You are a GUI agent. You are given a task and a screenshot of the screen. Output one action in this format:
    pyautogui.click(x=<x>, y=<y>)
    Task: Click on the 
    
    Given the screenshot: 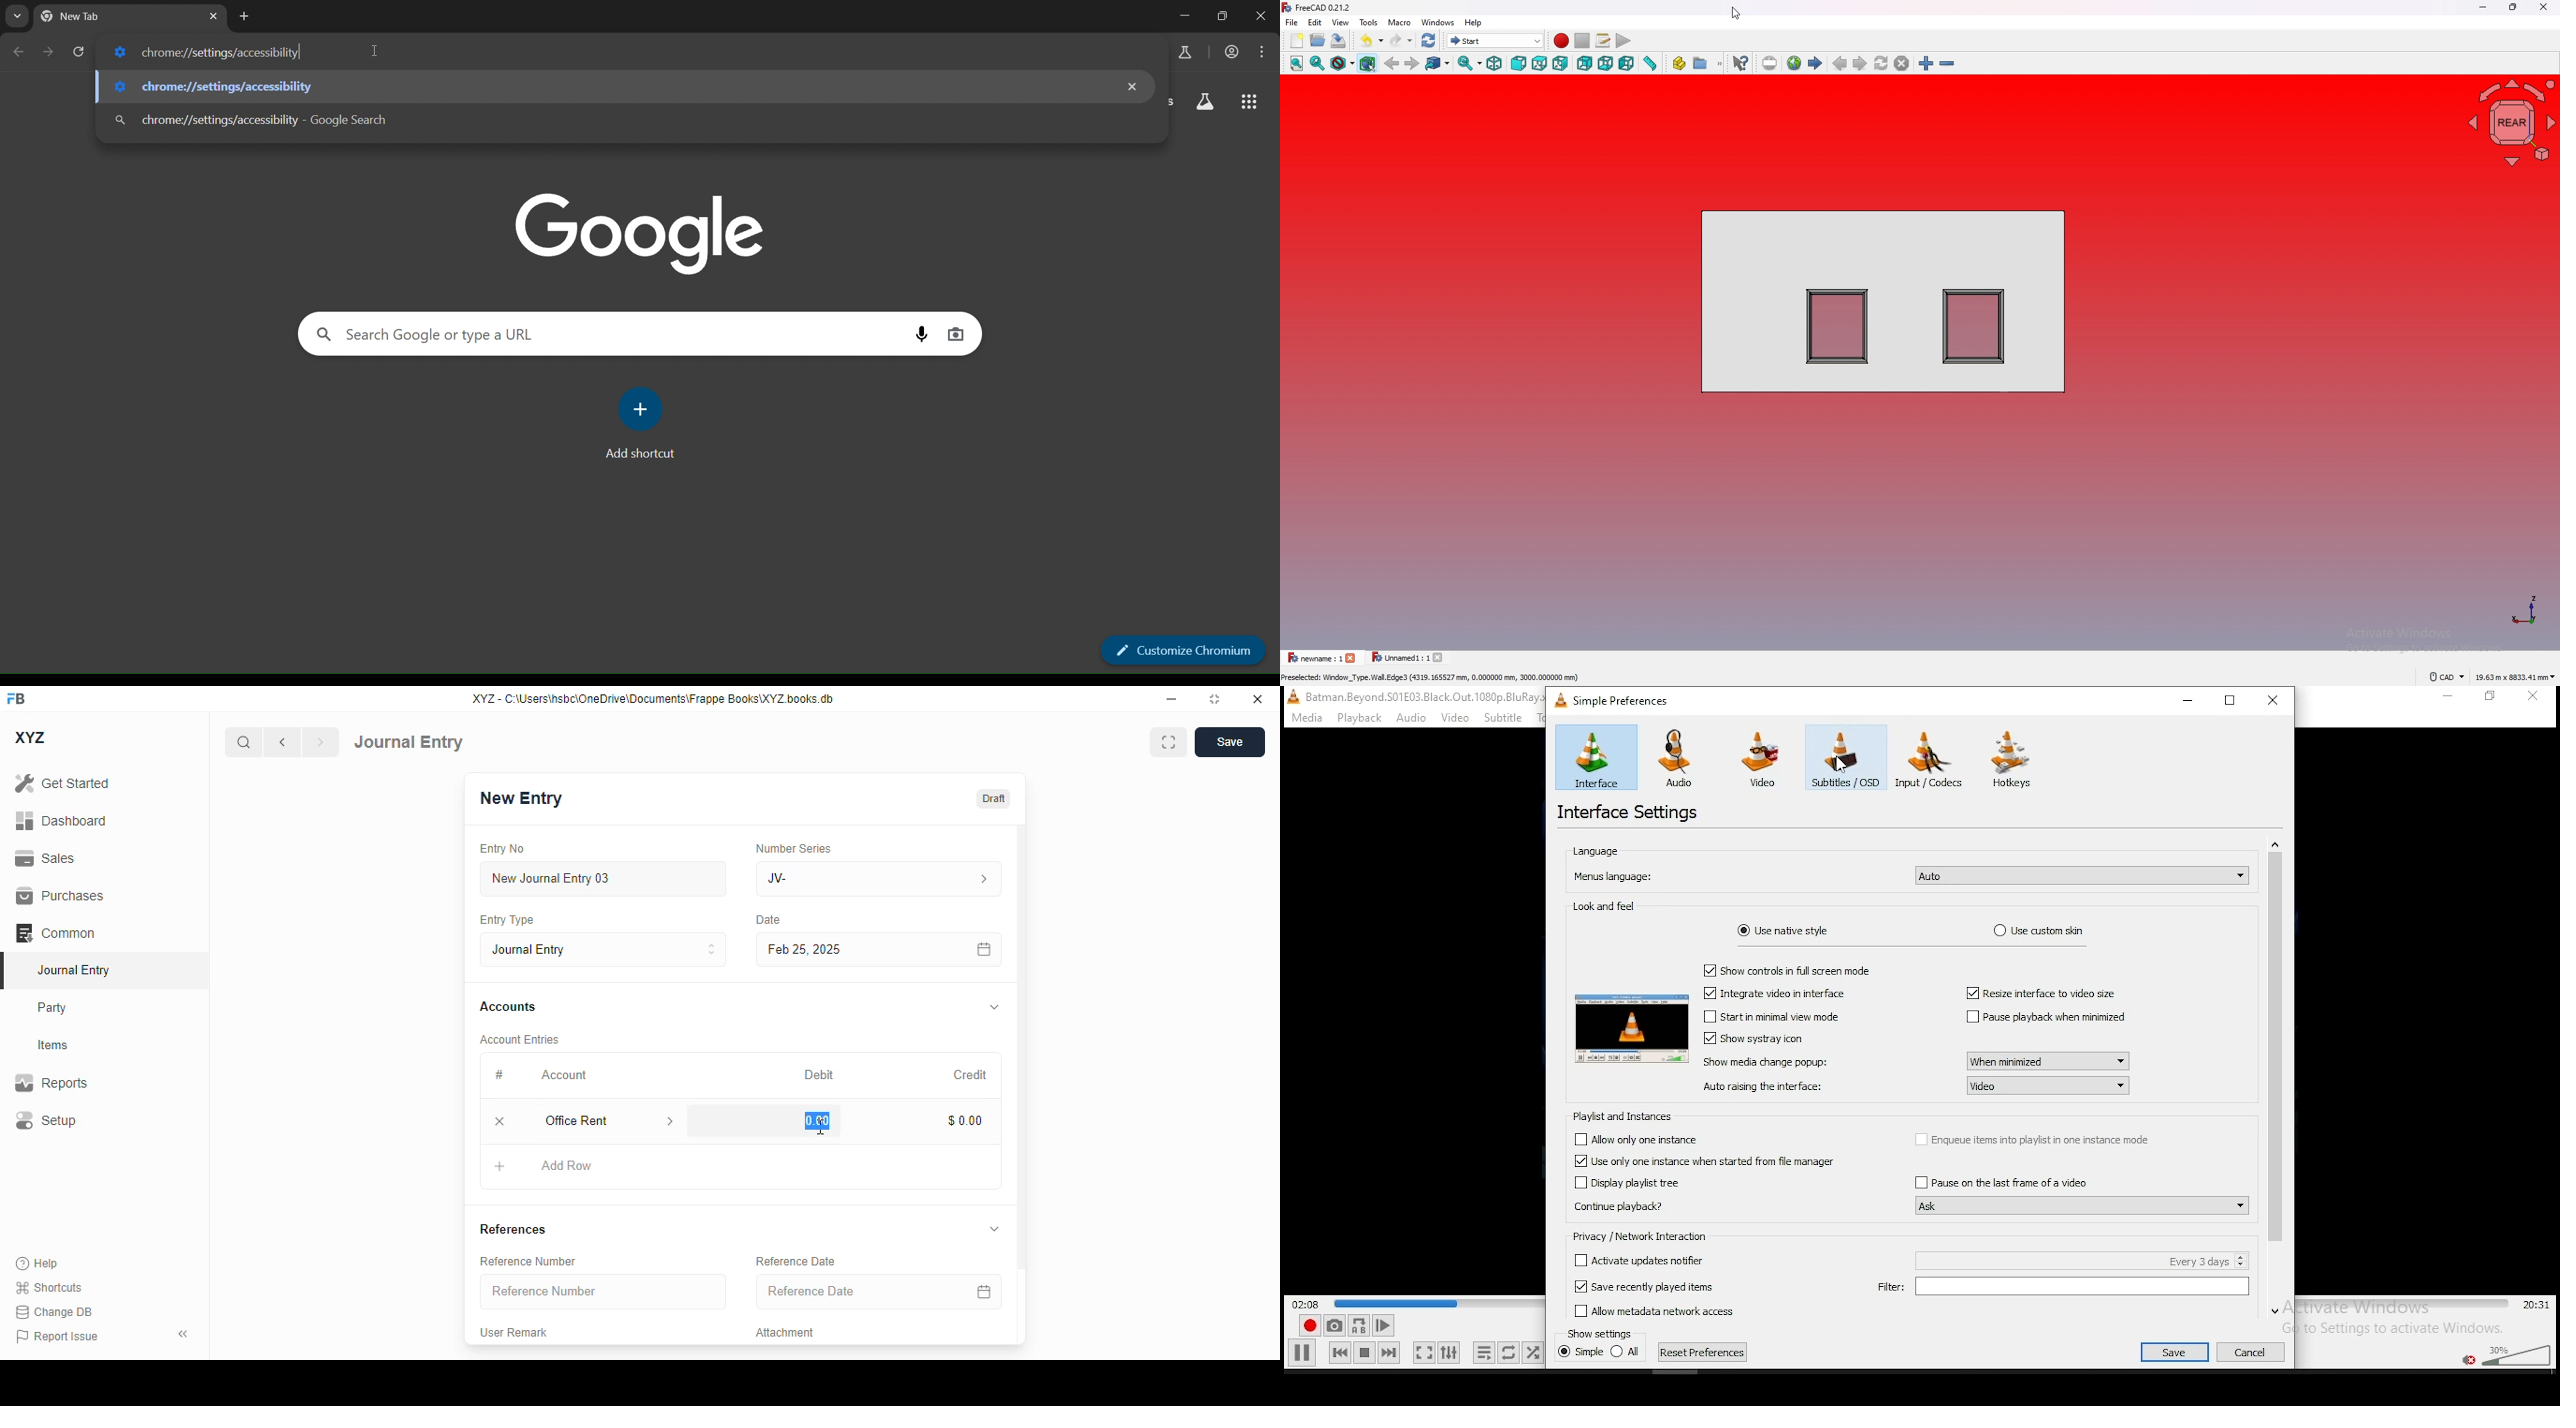 What is the action you would take?
    pyautogui.click(x=2537, y=697)
    